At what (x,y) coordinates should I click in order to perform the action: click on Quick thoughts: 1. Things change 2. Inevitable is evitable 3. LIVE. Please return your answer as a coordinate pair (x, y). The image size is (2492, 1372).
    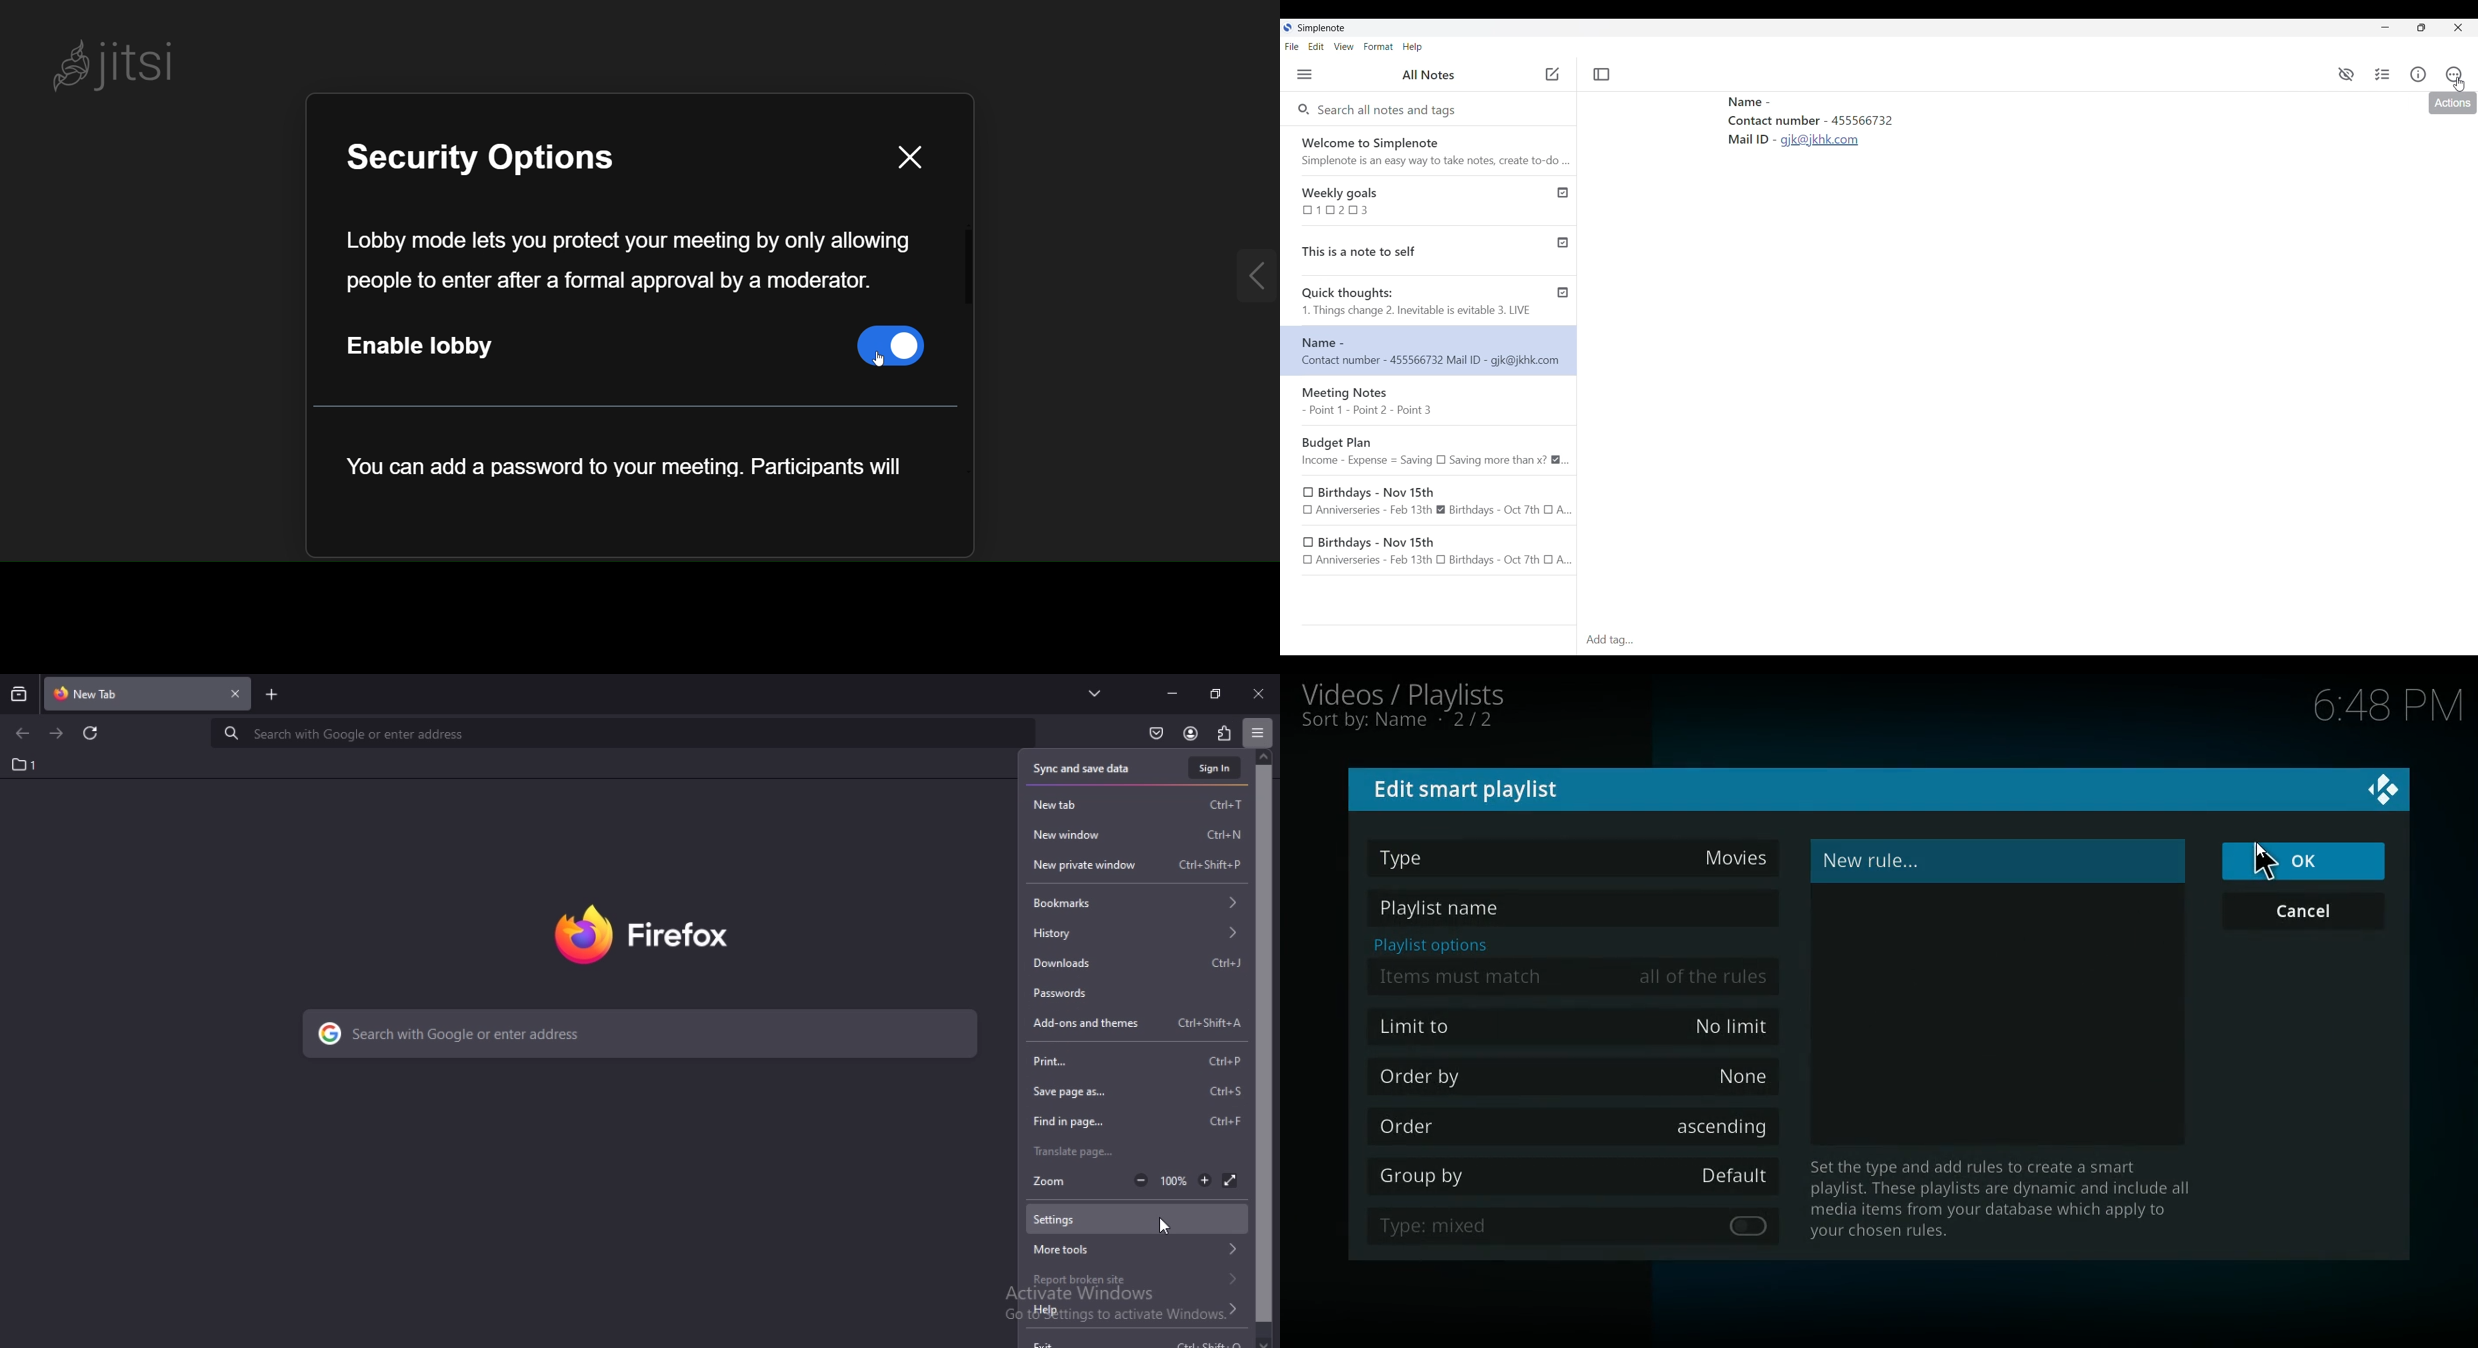
    Looking at the image, I should click on (1416, 303).